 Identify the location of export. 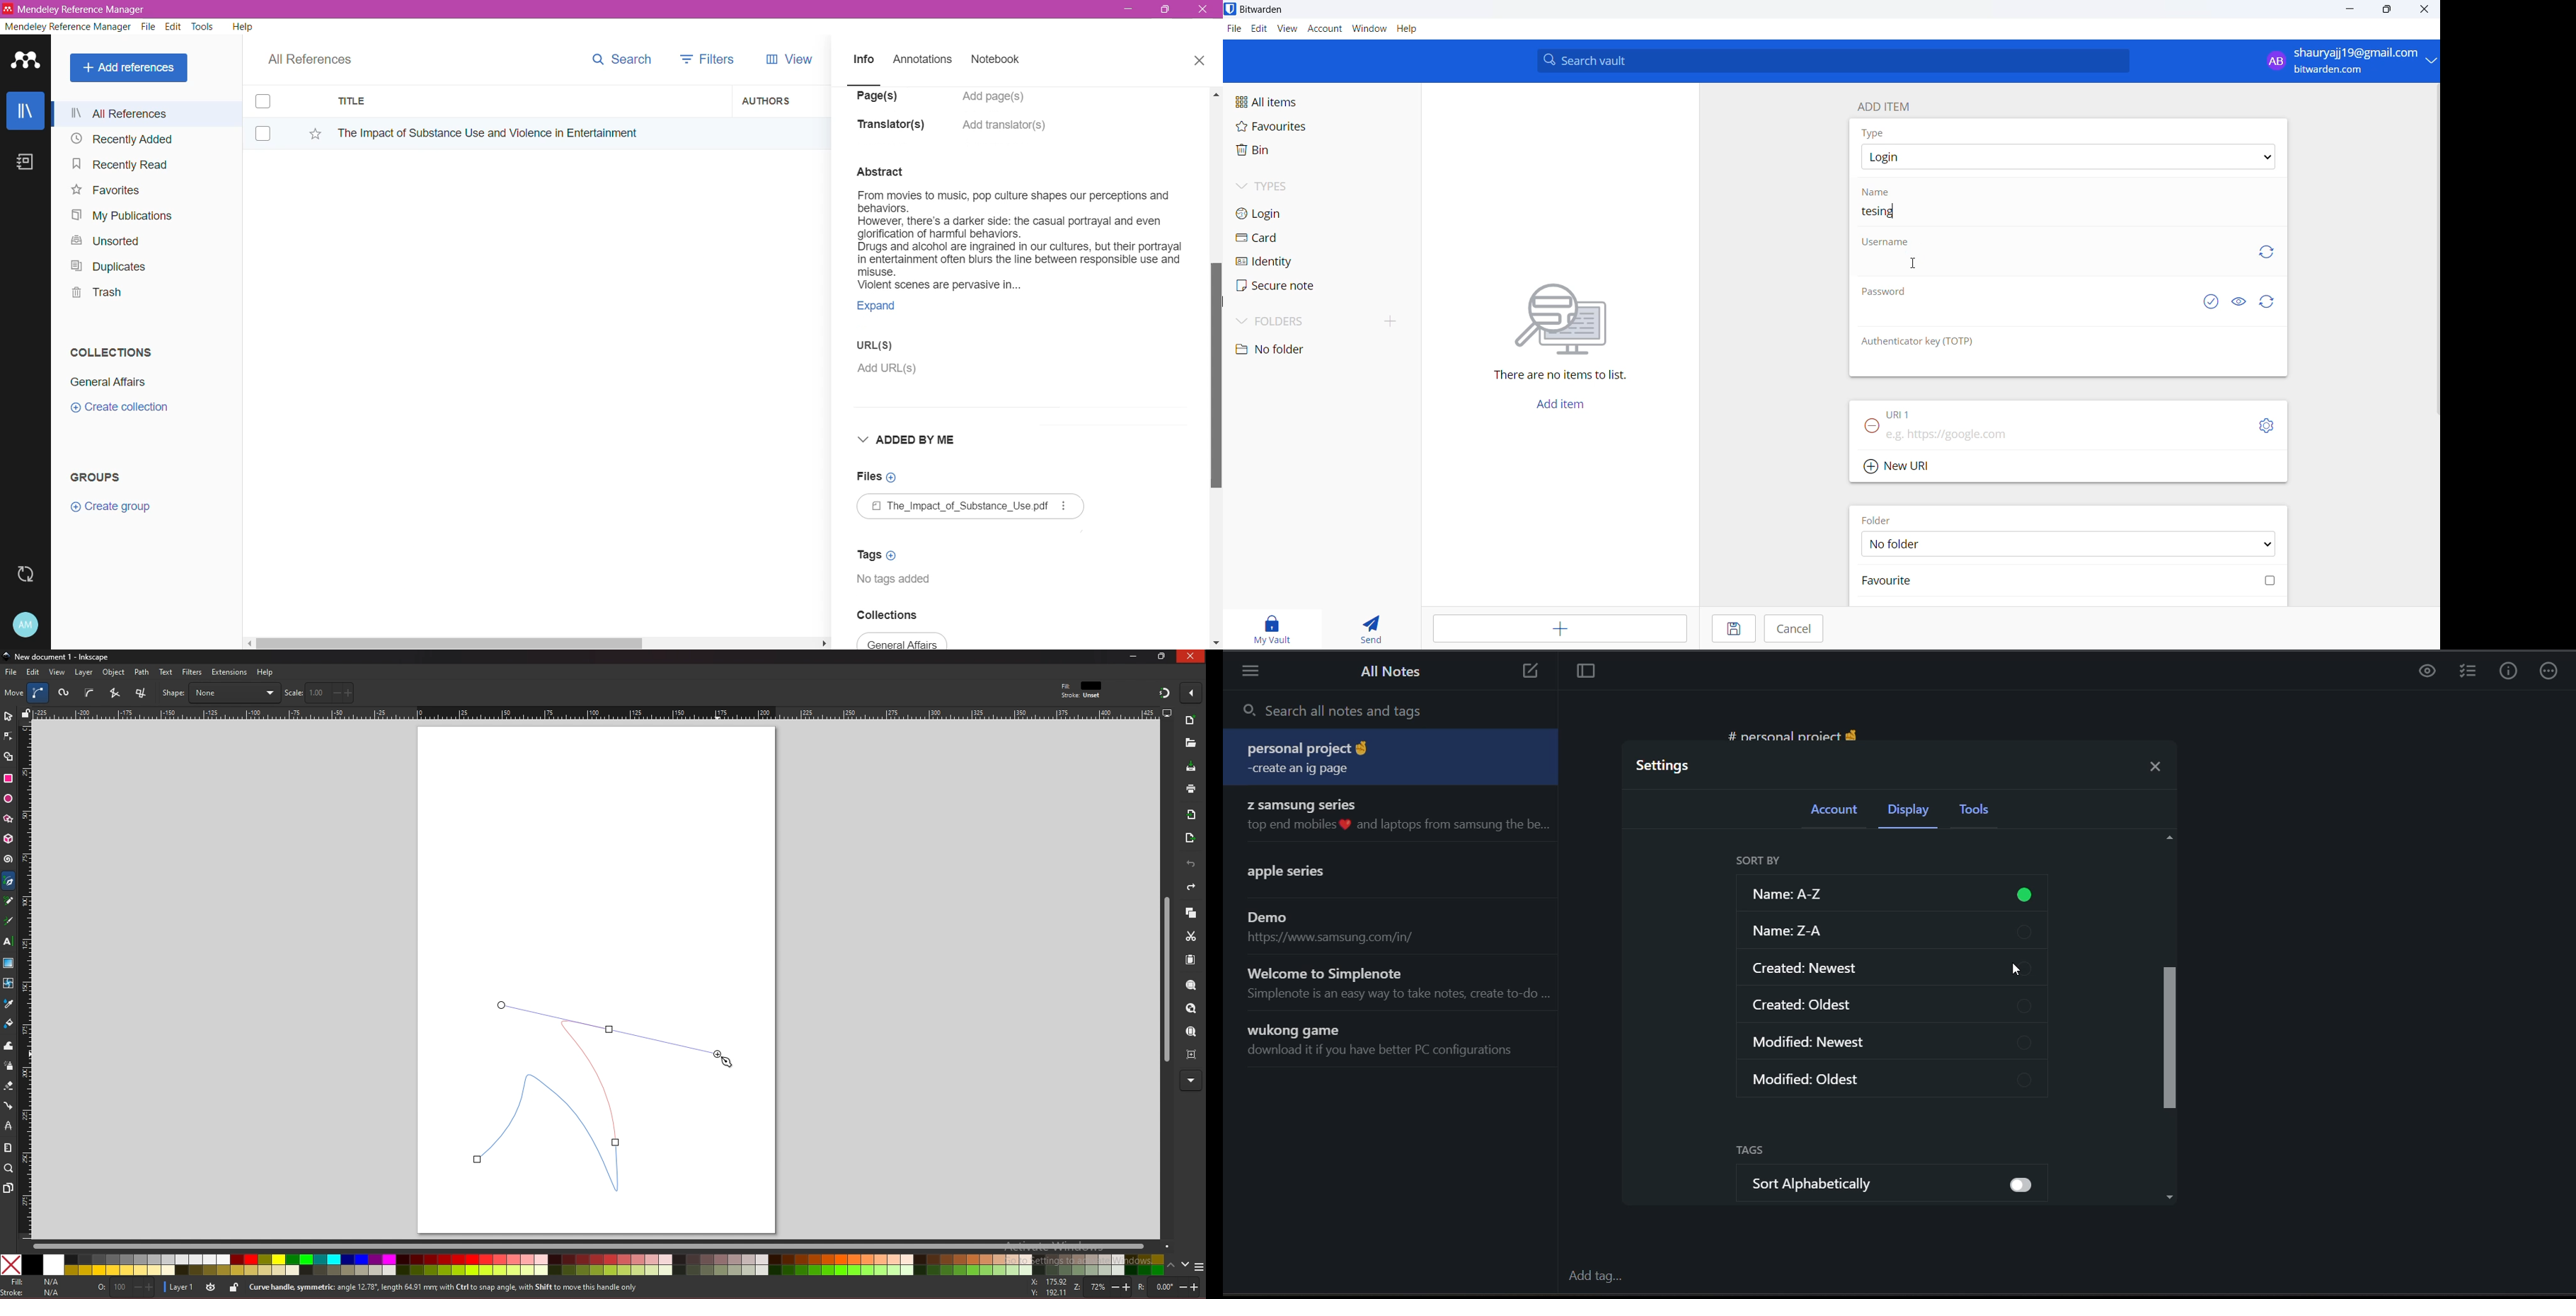
(1191, 839).